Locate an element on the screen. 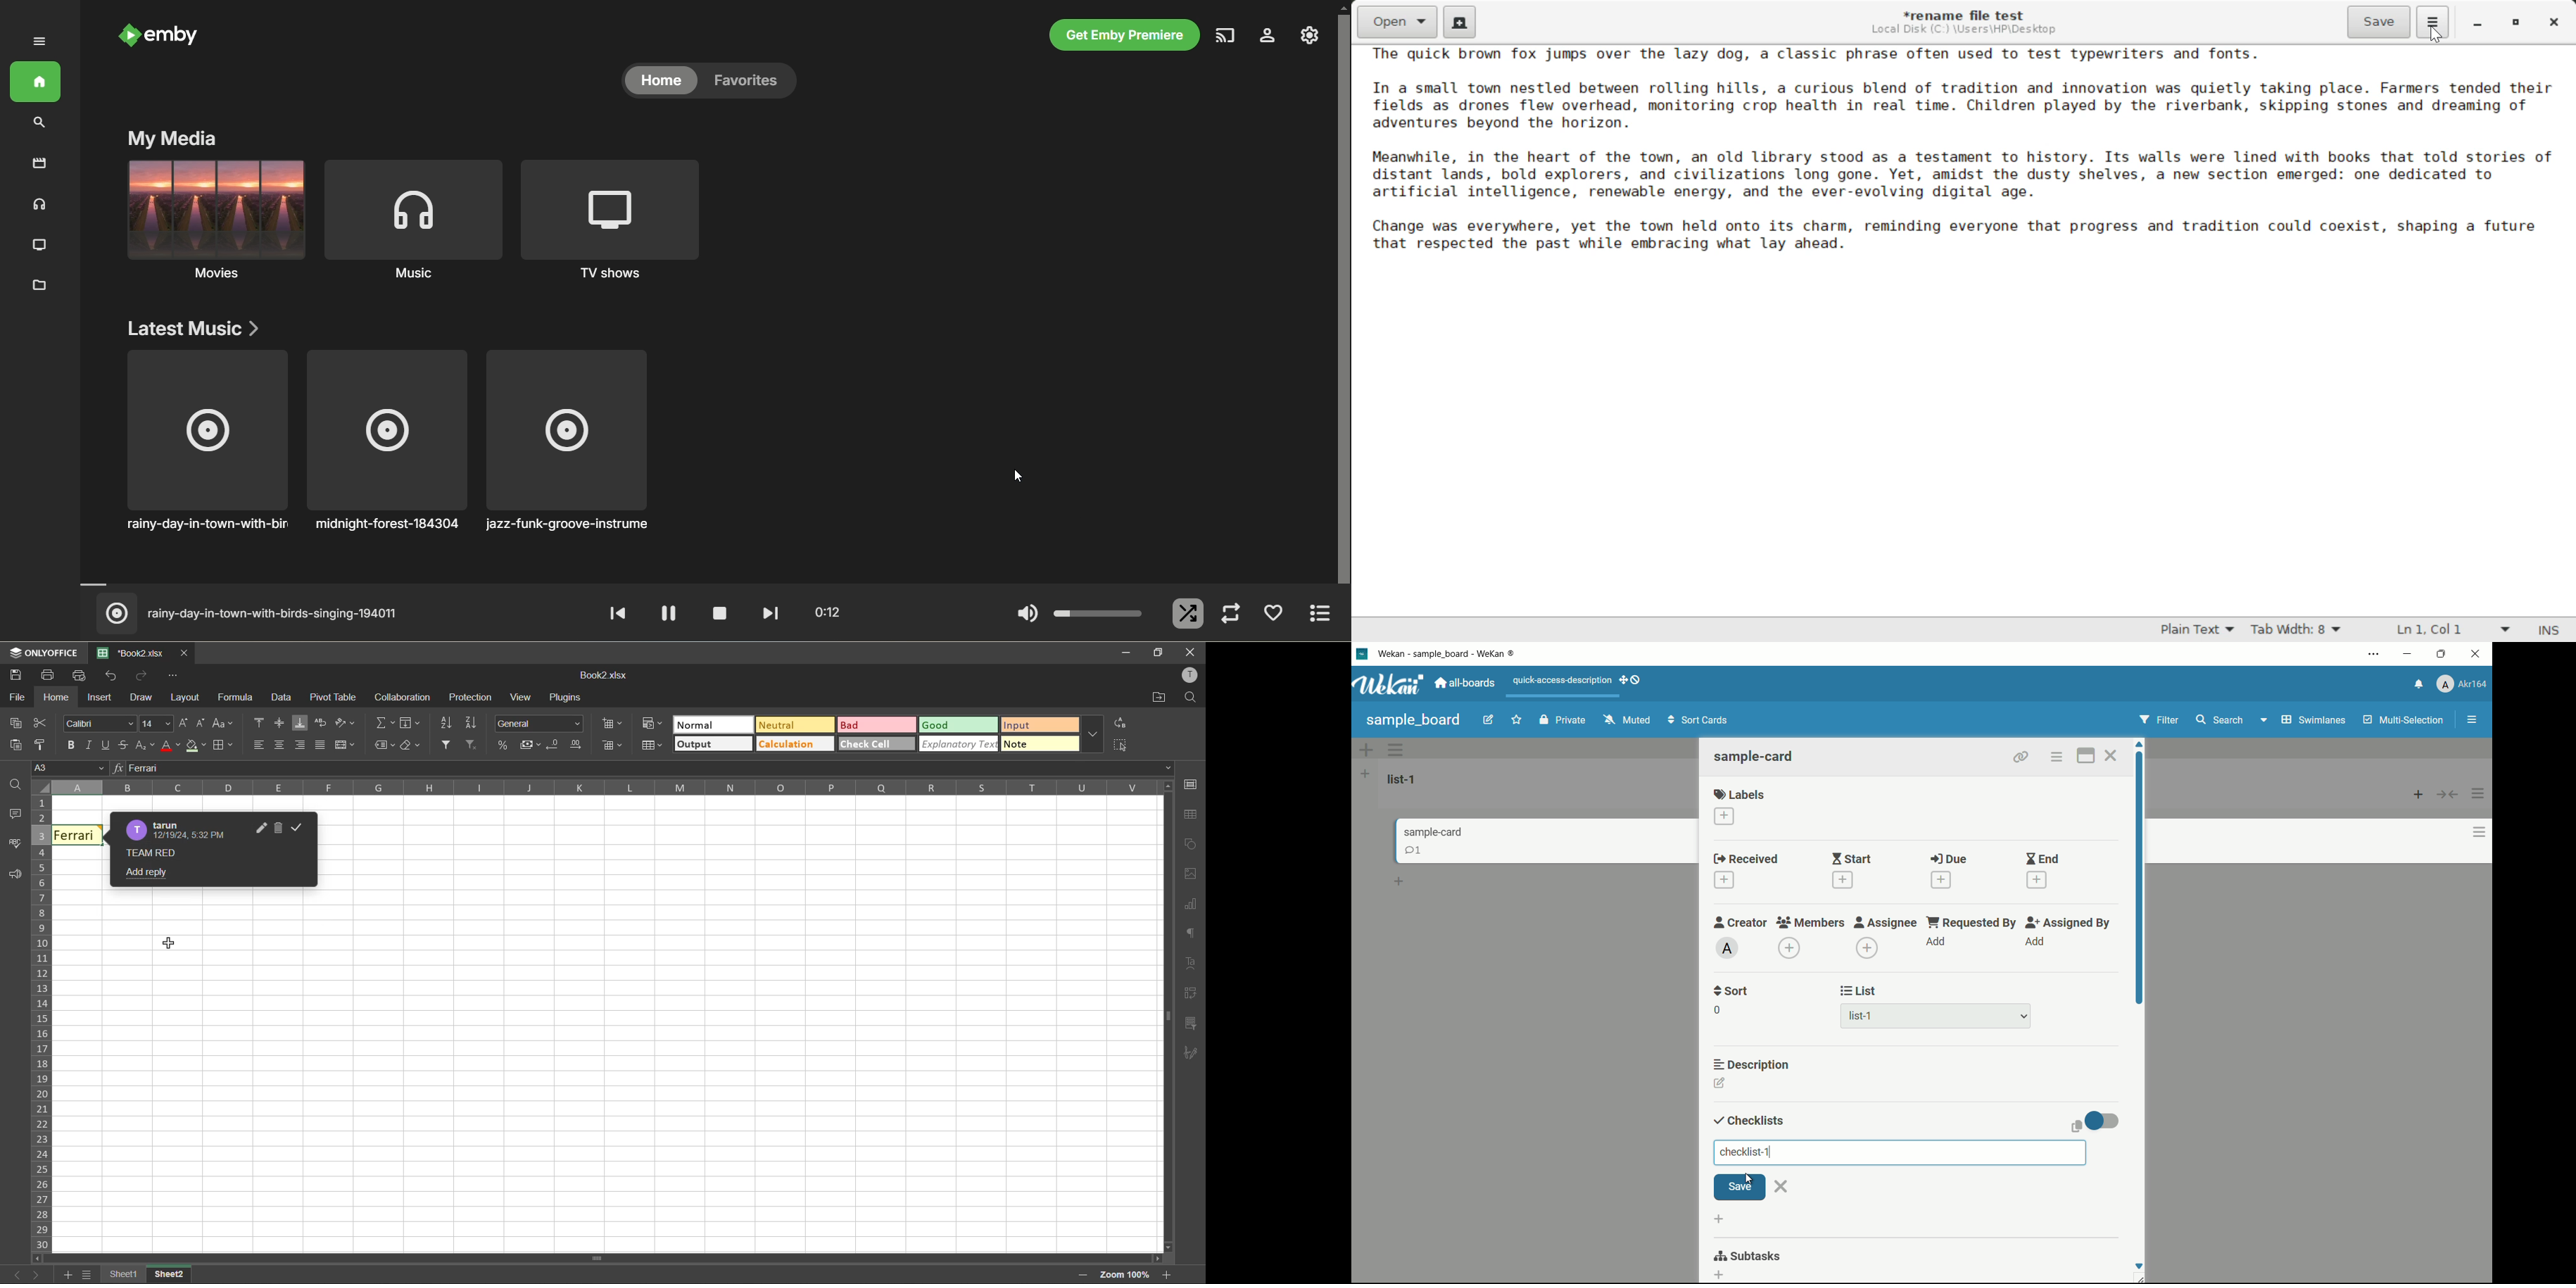 The width and height of the screenshot is (2576, 1288). zoom factor is located at coordinates (1127, 1273).